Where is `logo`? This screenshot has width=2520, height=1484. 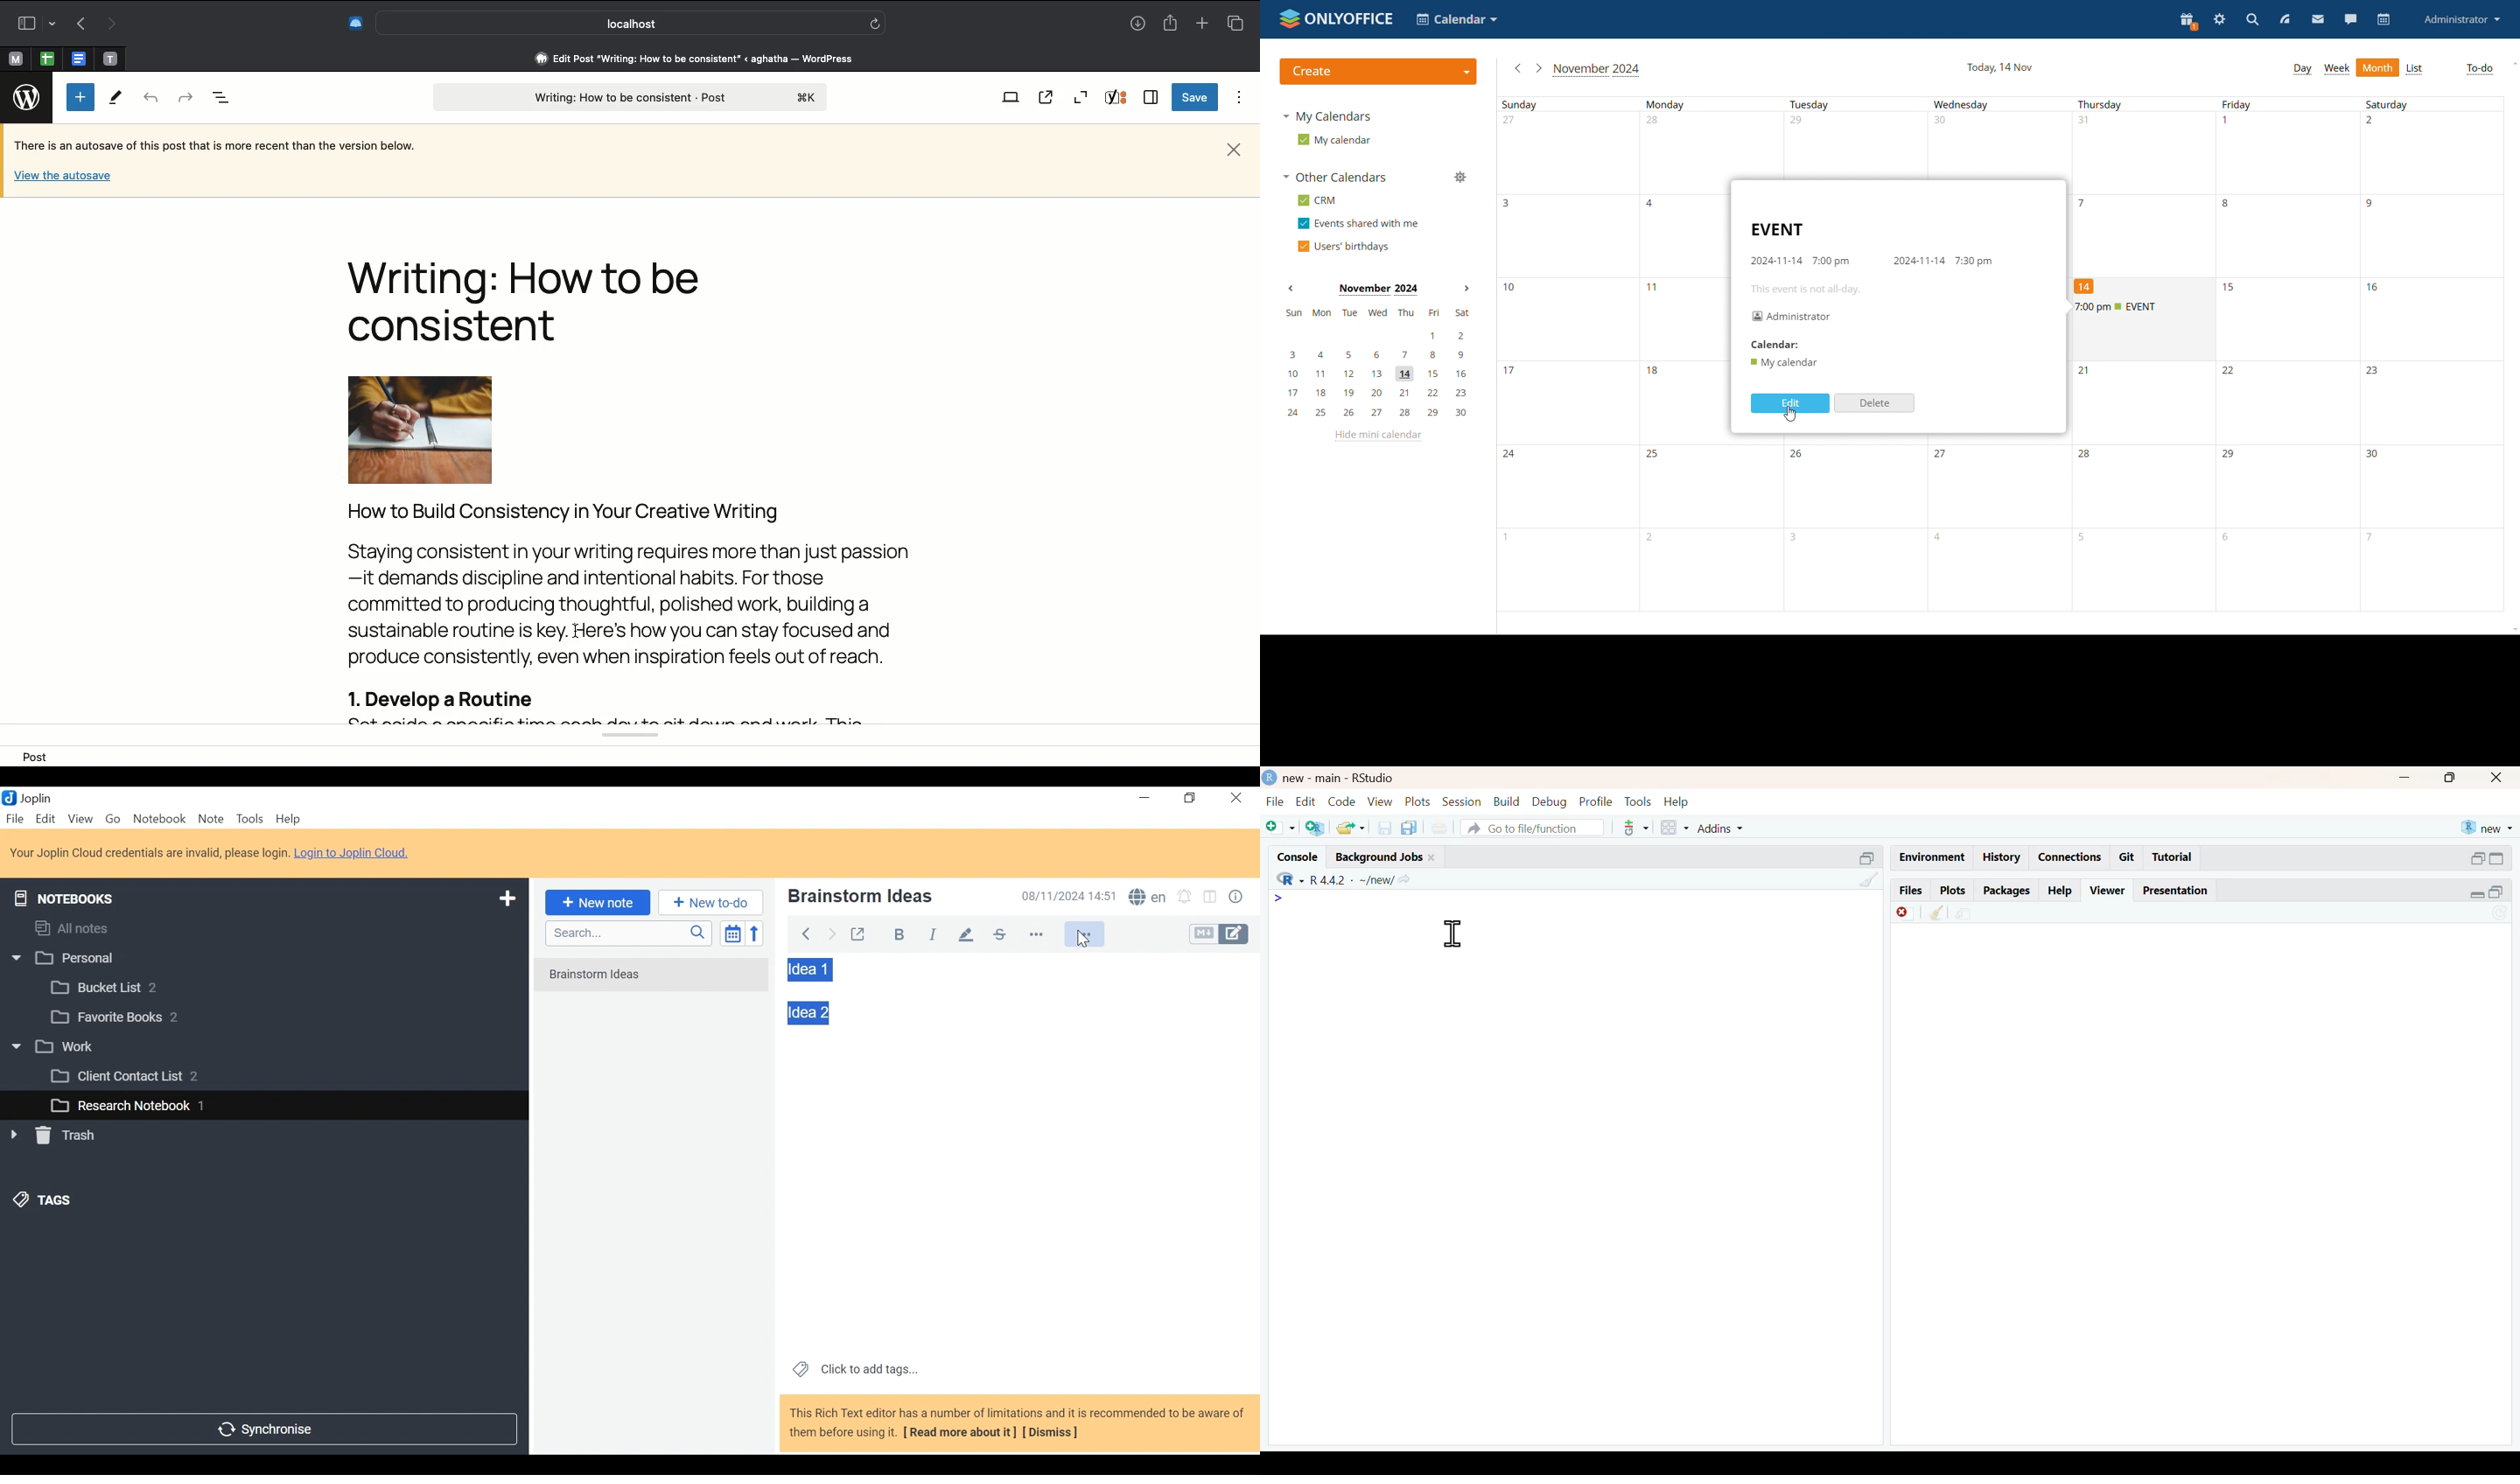
logo is located at coordinates (1271, 777).